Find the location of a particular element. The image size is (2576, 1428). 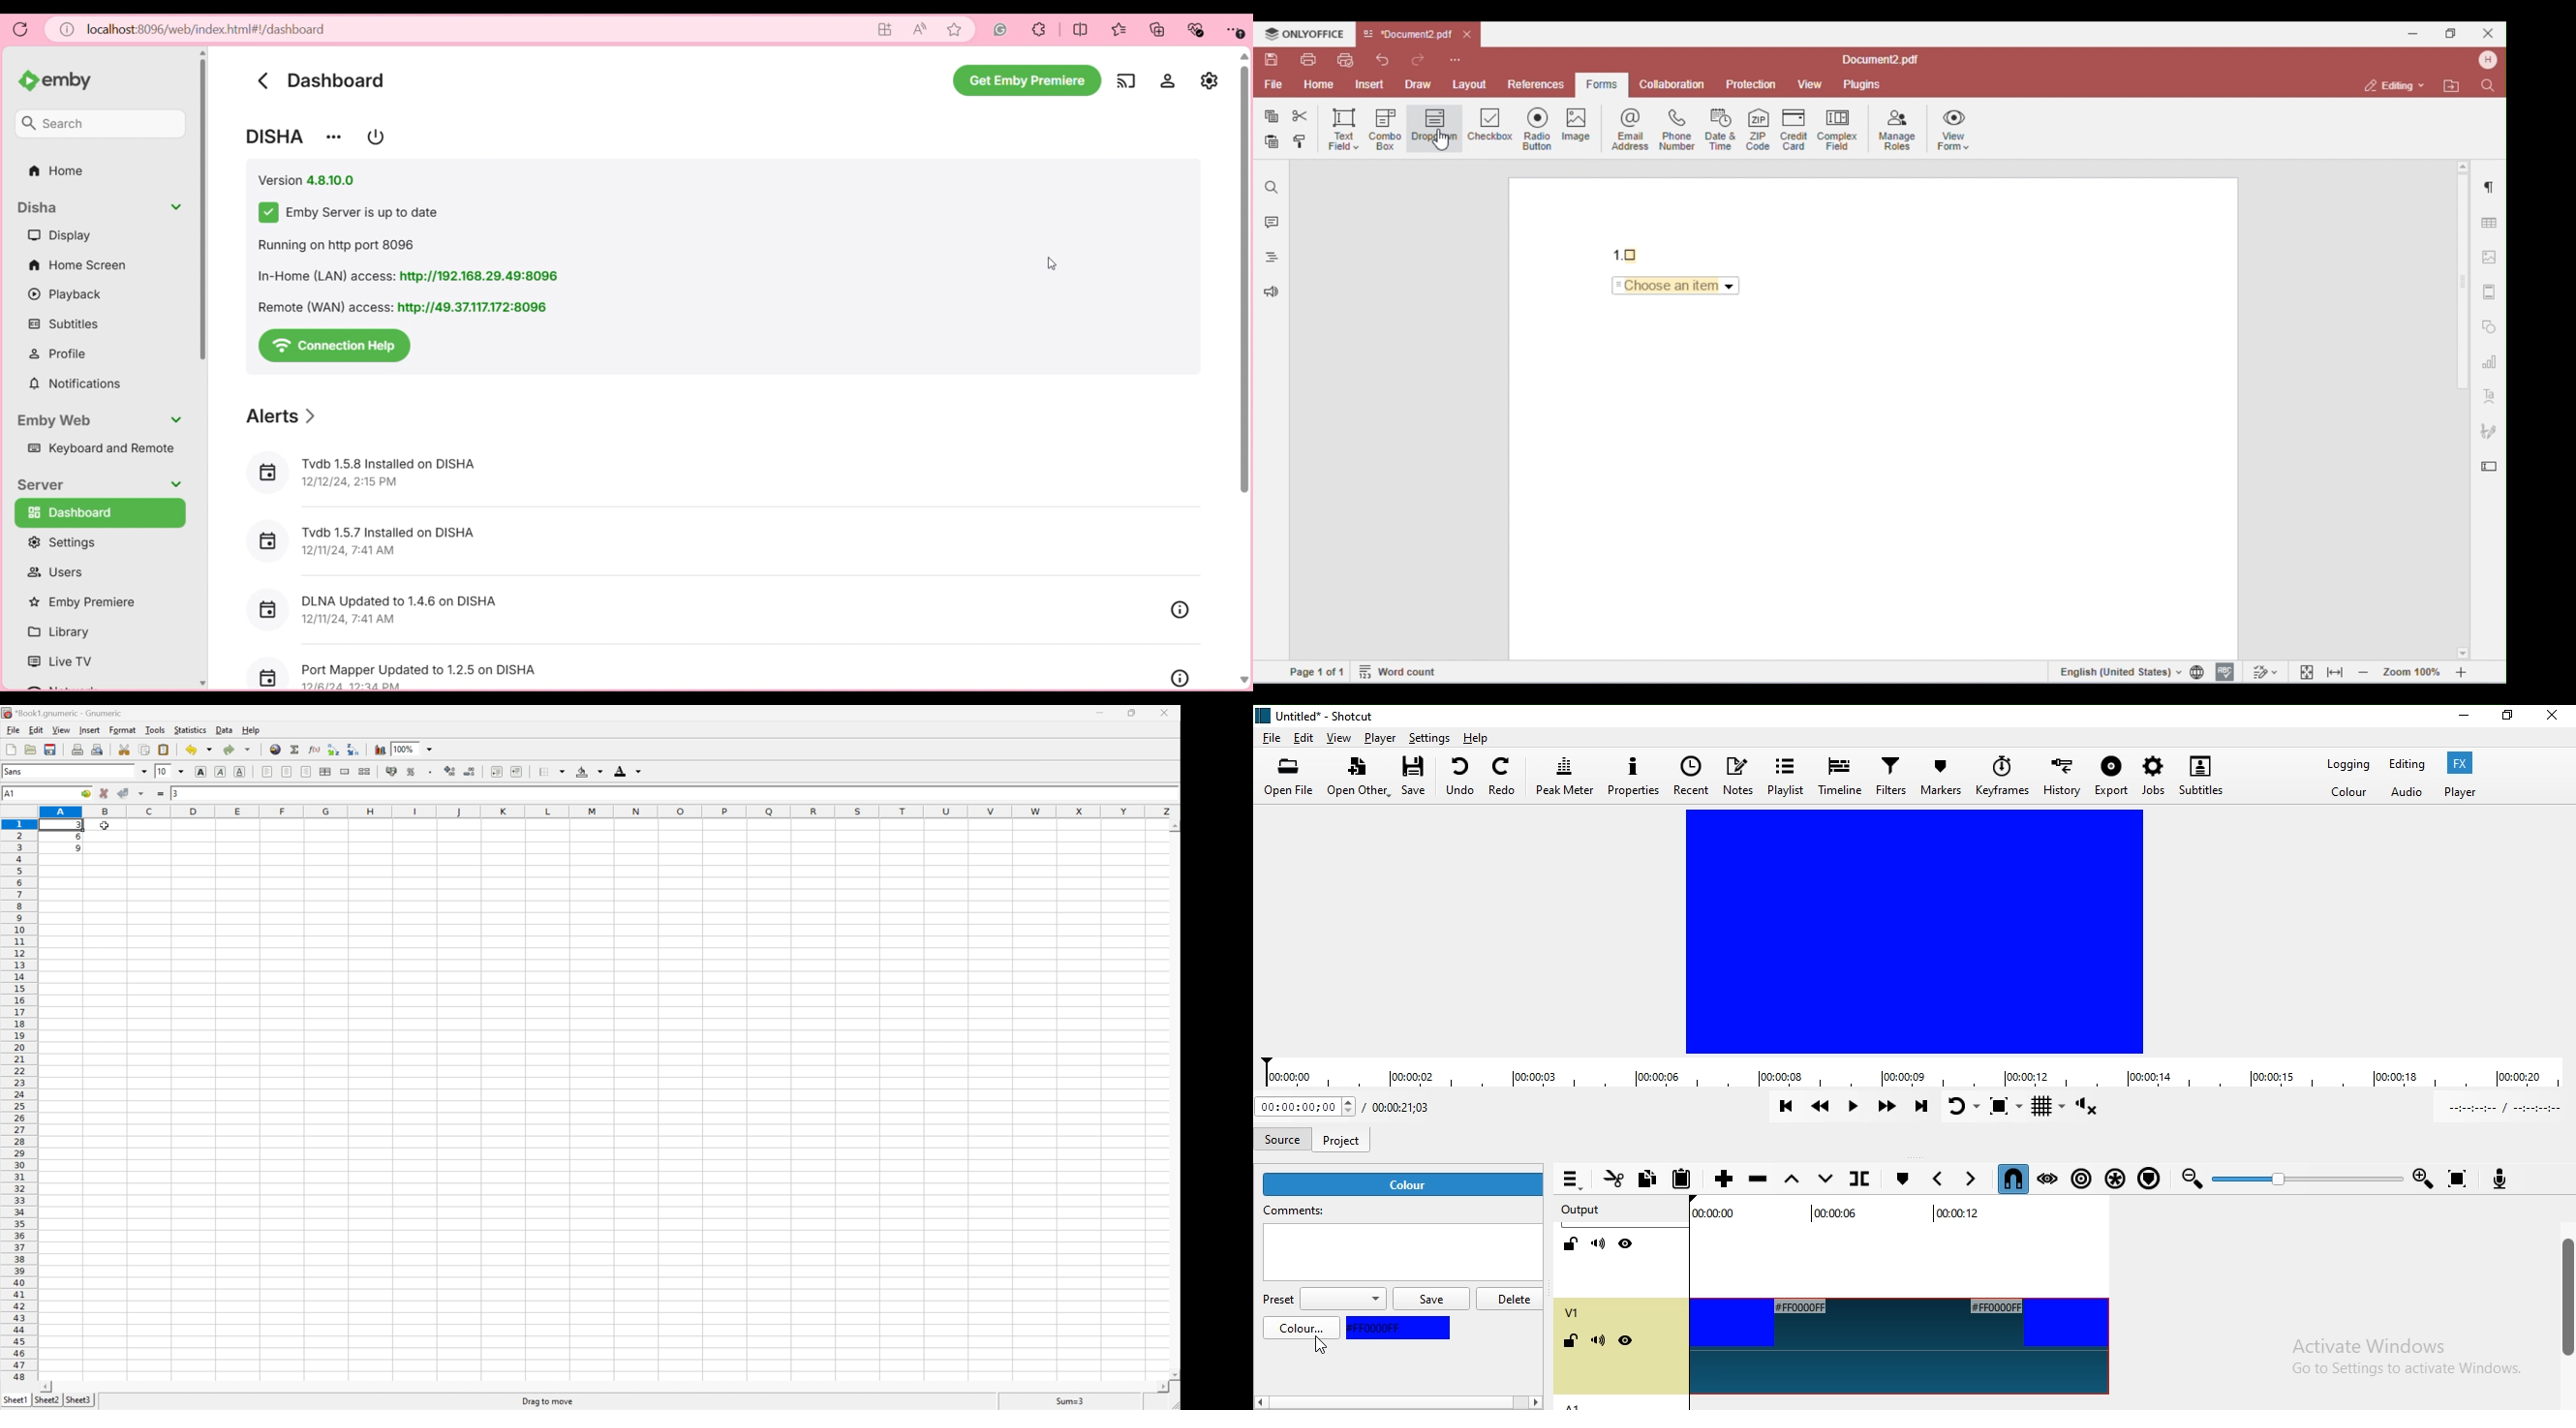

Media view  is located at coordinates (1912, 932).